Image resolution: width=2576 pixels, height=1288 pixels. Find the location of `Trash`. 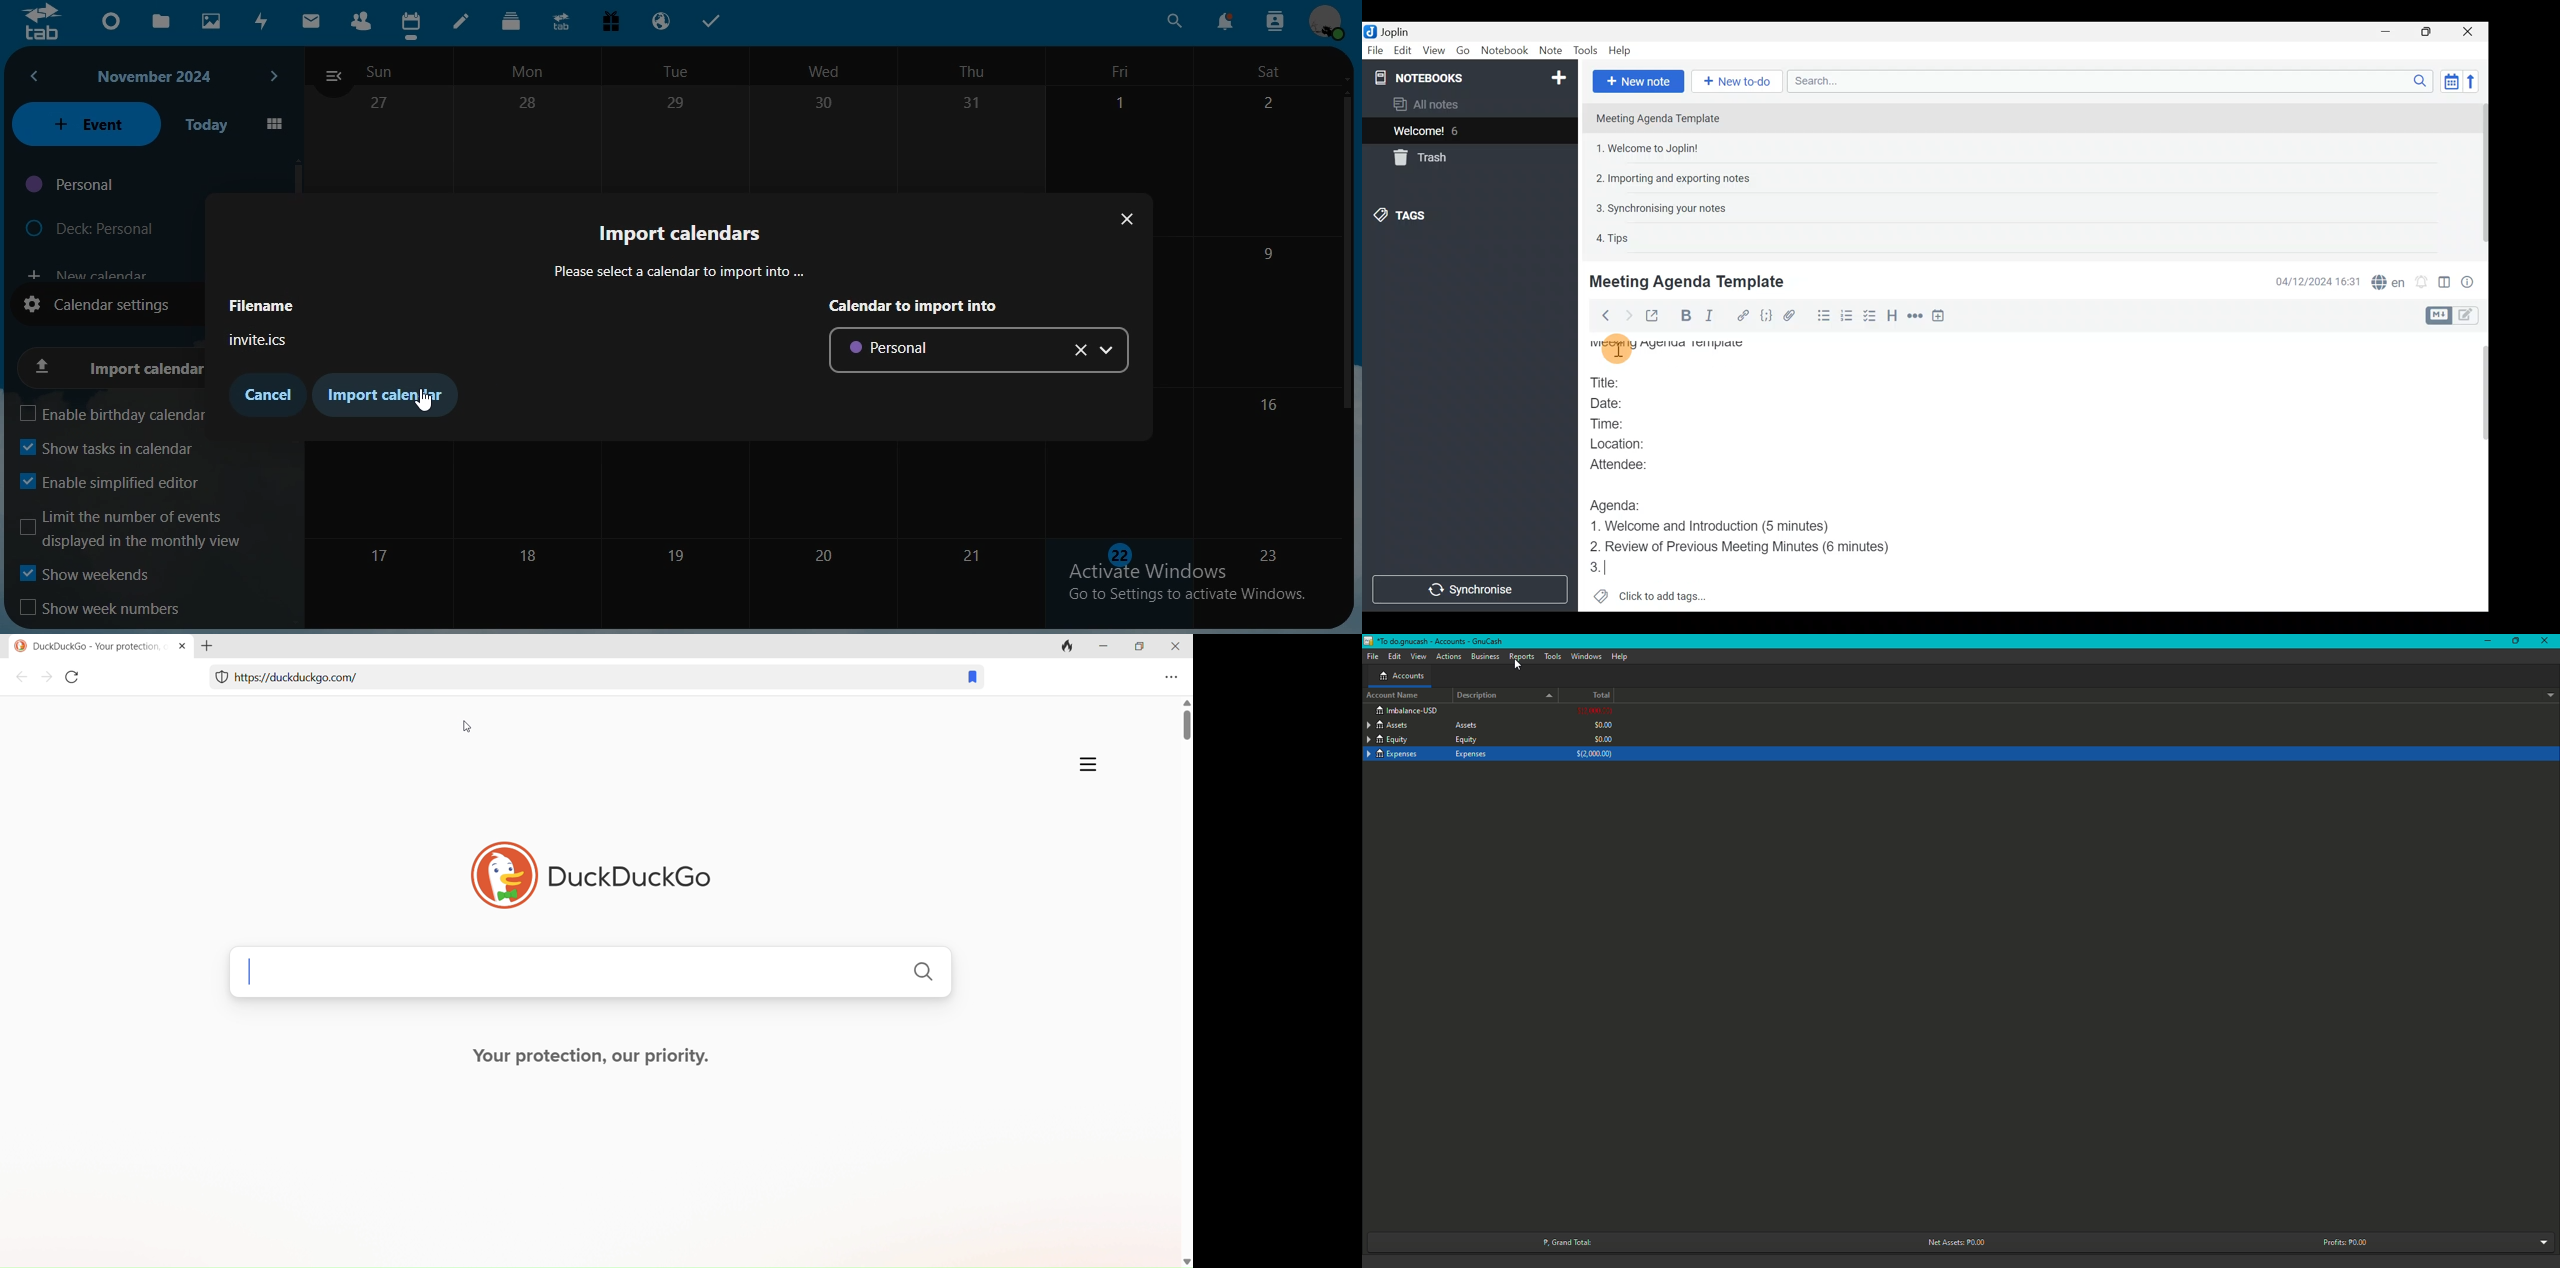

Trash is located at coordinates (1418, 157).